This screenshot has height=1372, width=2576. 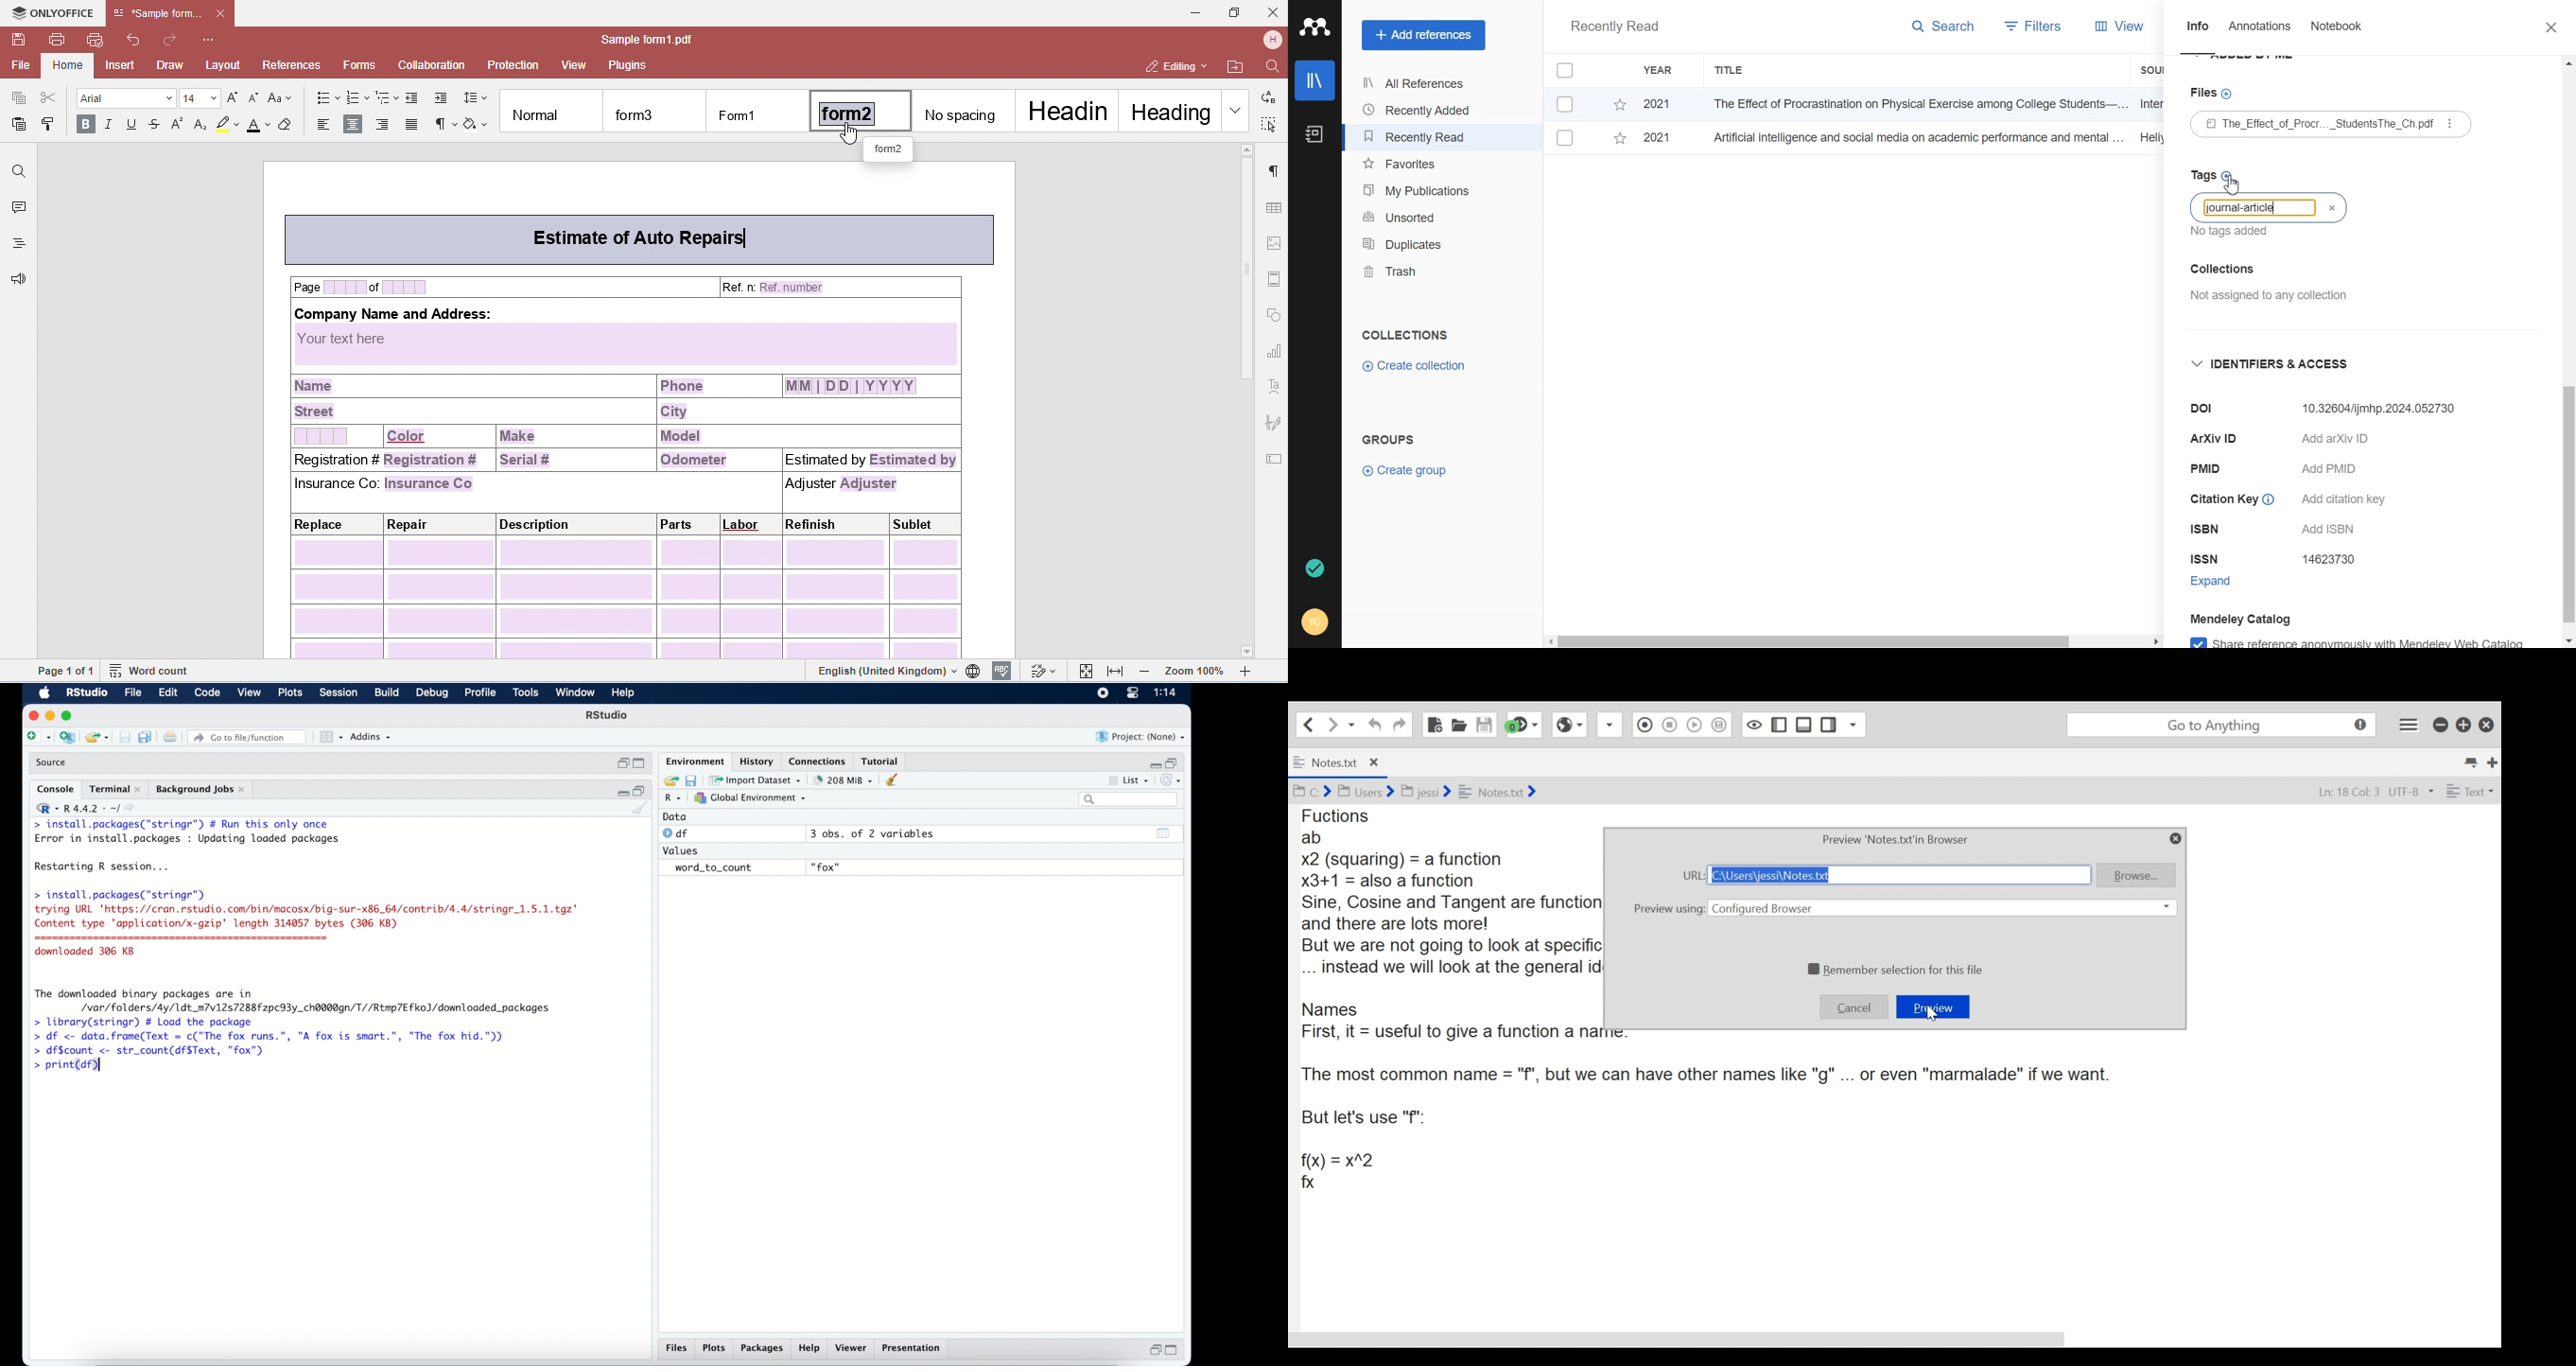 What do you see at coordinates (1173, 762) in the screenshot?
I see `restore down` at bounding box center [1173, 762].